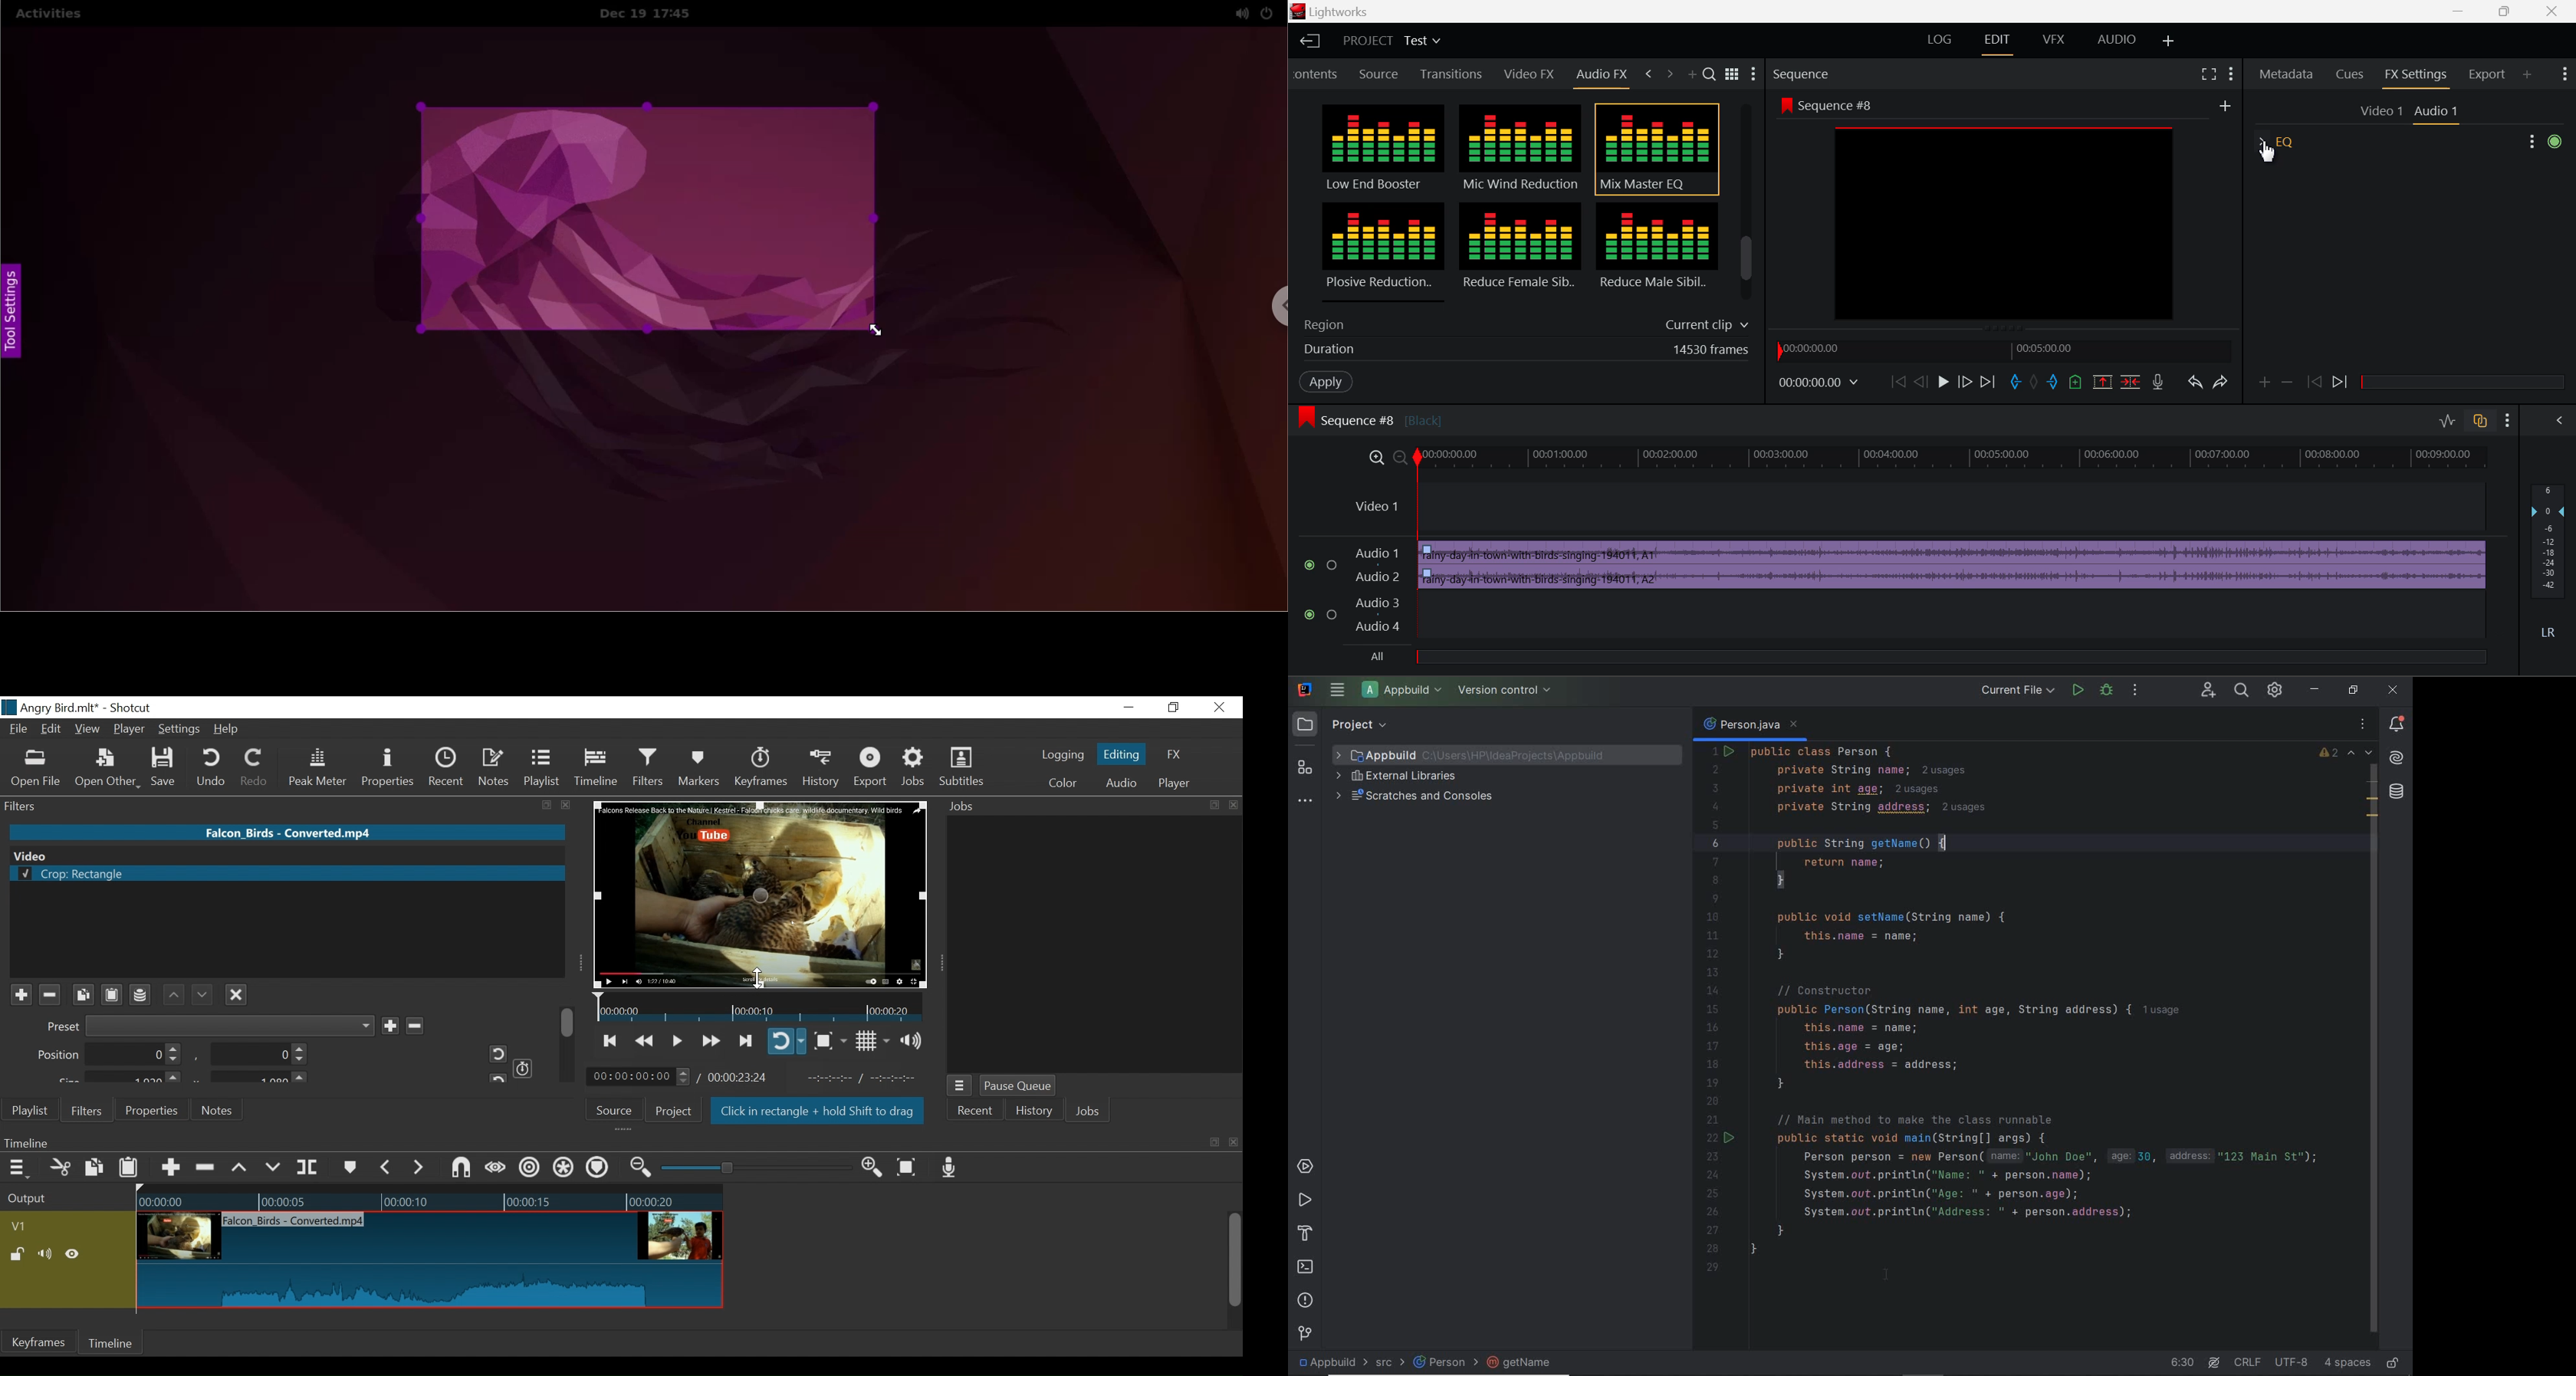  Describe the element at coordinates (1215, 1142) in the screenshot. I see `copy` at that location.